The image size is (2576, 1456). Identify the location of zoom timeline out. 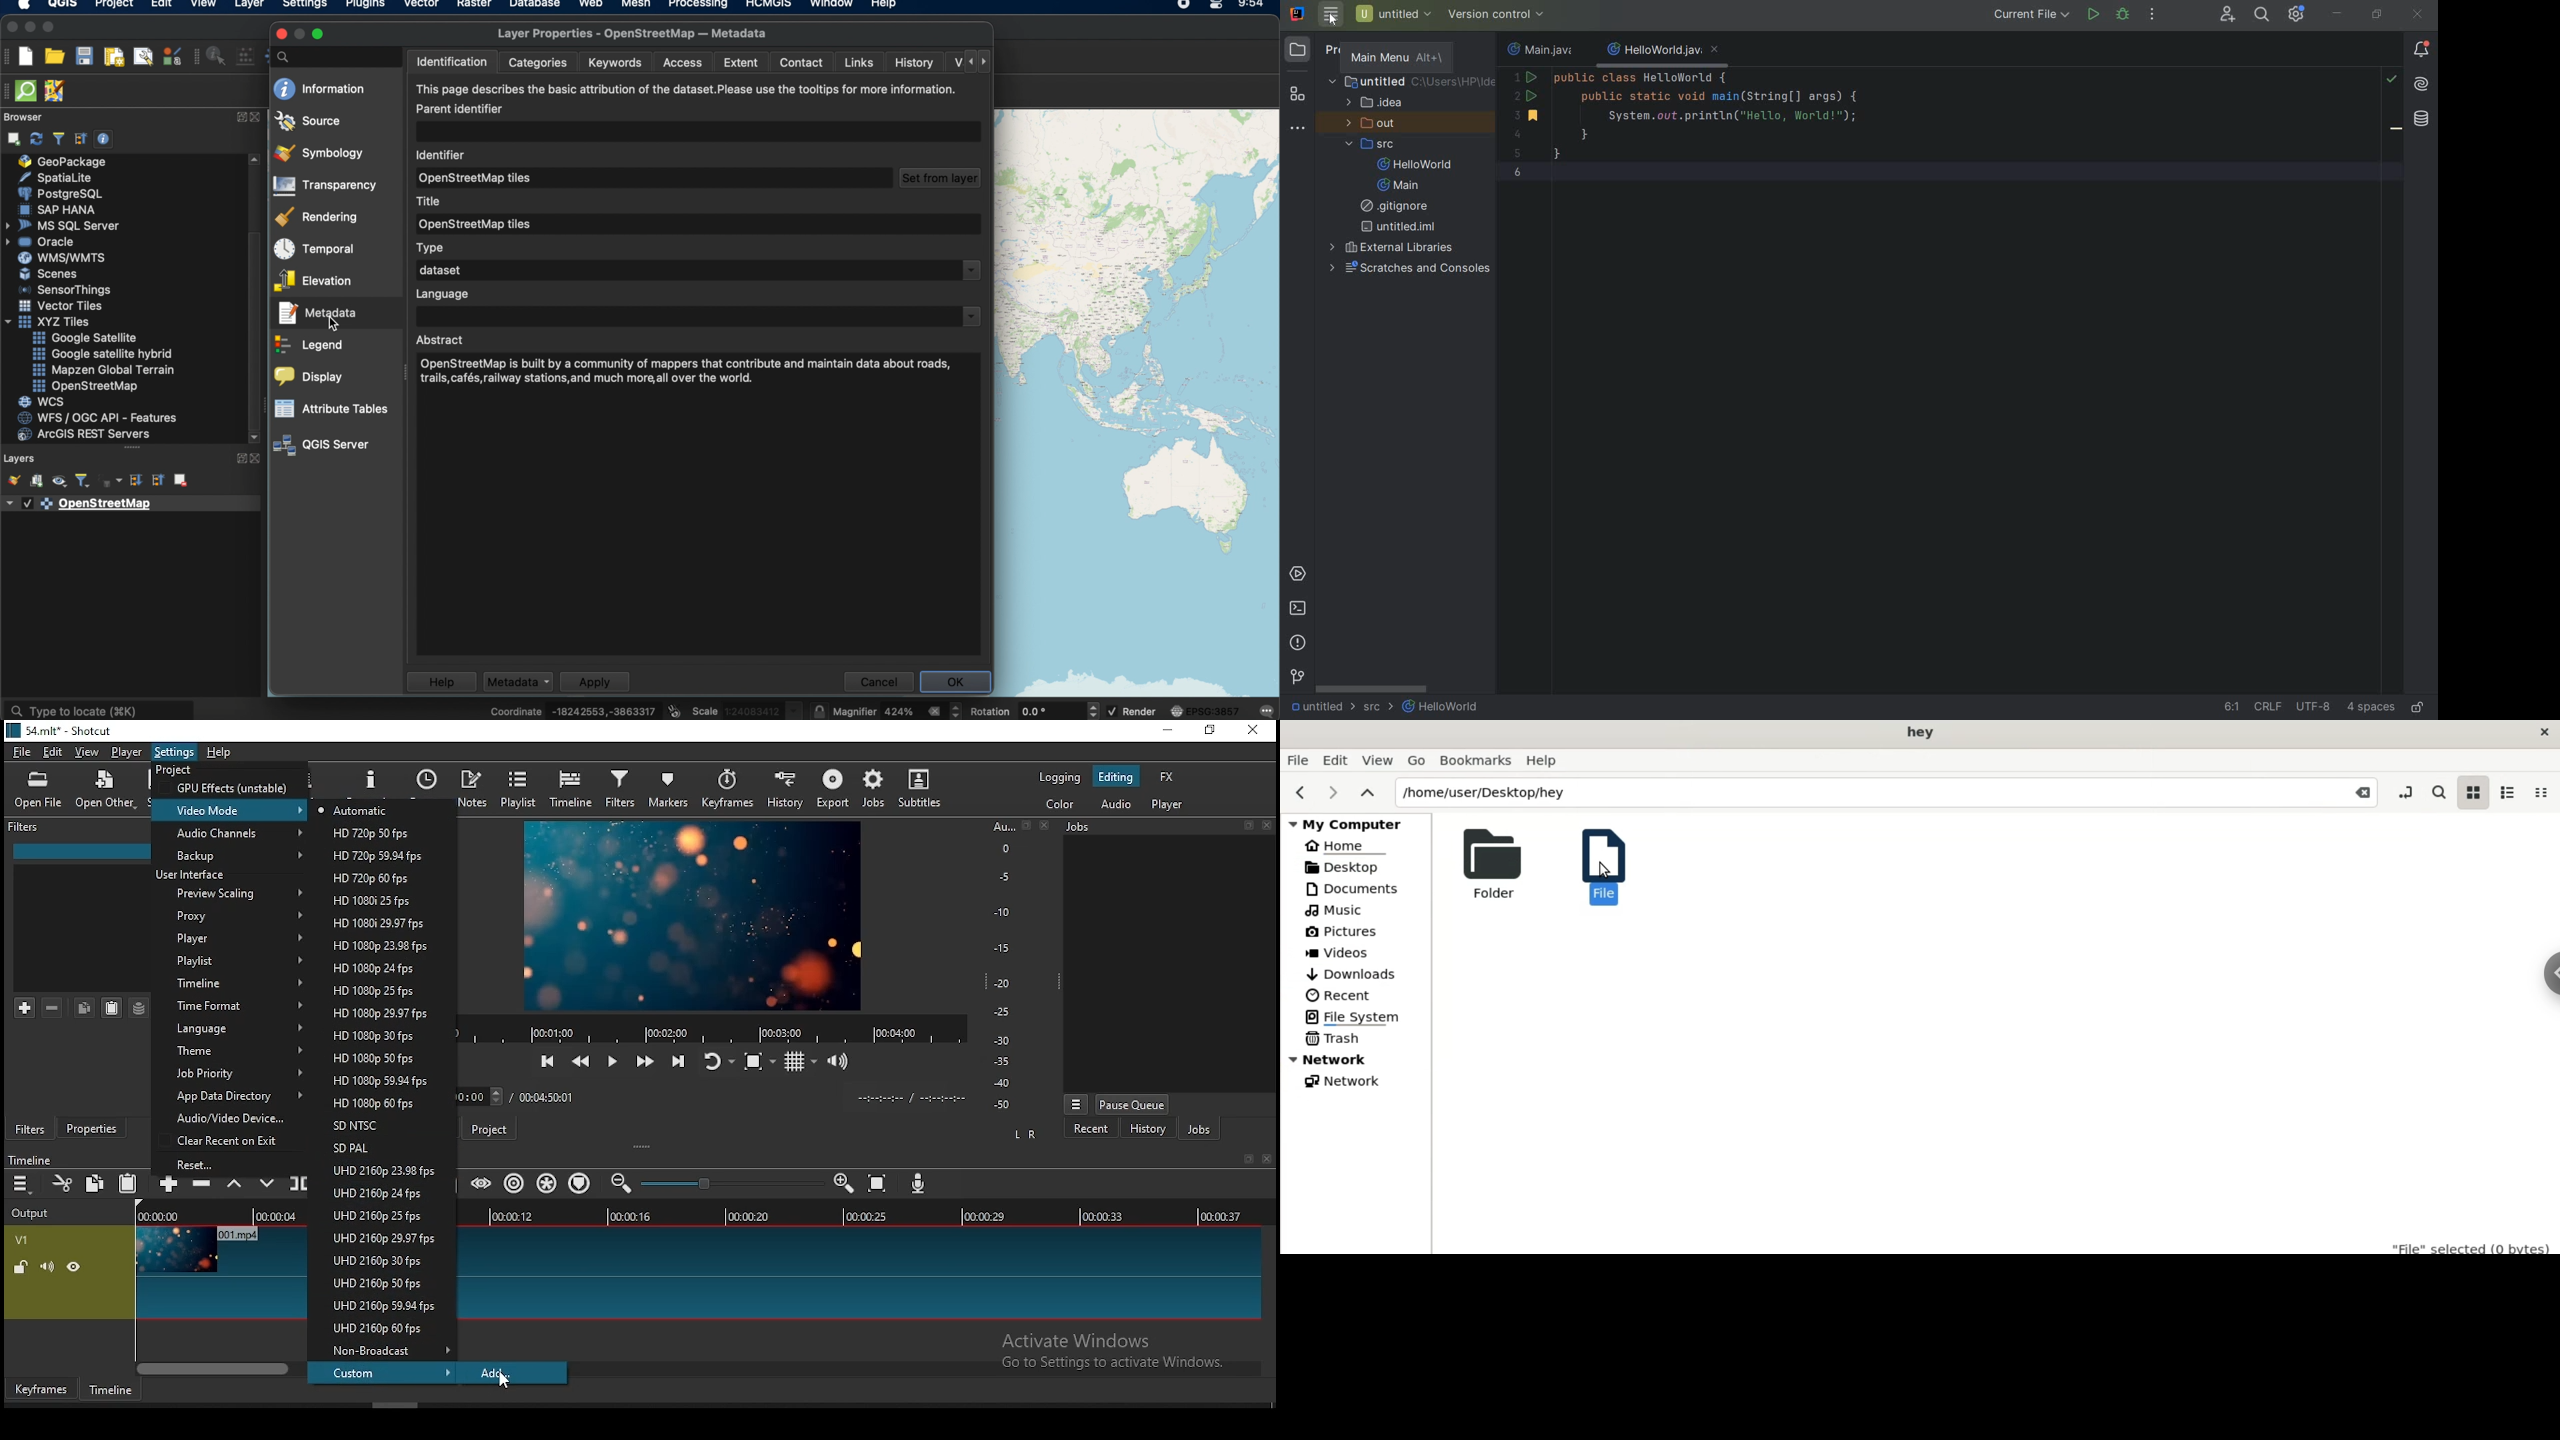
(846, 1183).